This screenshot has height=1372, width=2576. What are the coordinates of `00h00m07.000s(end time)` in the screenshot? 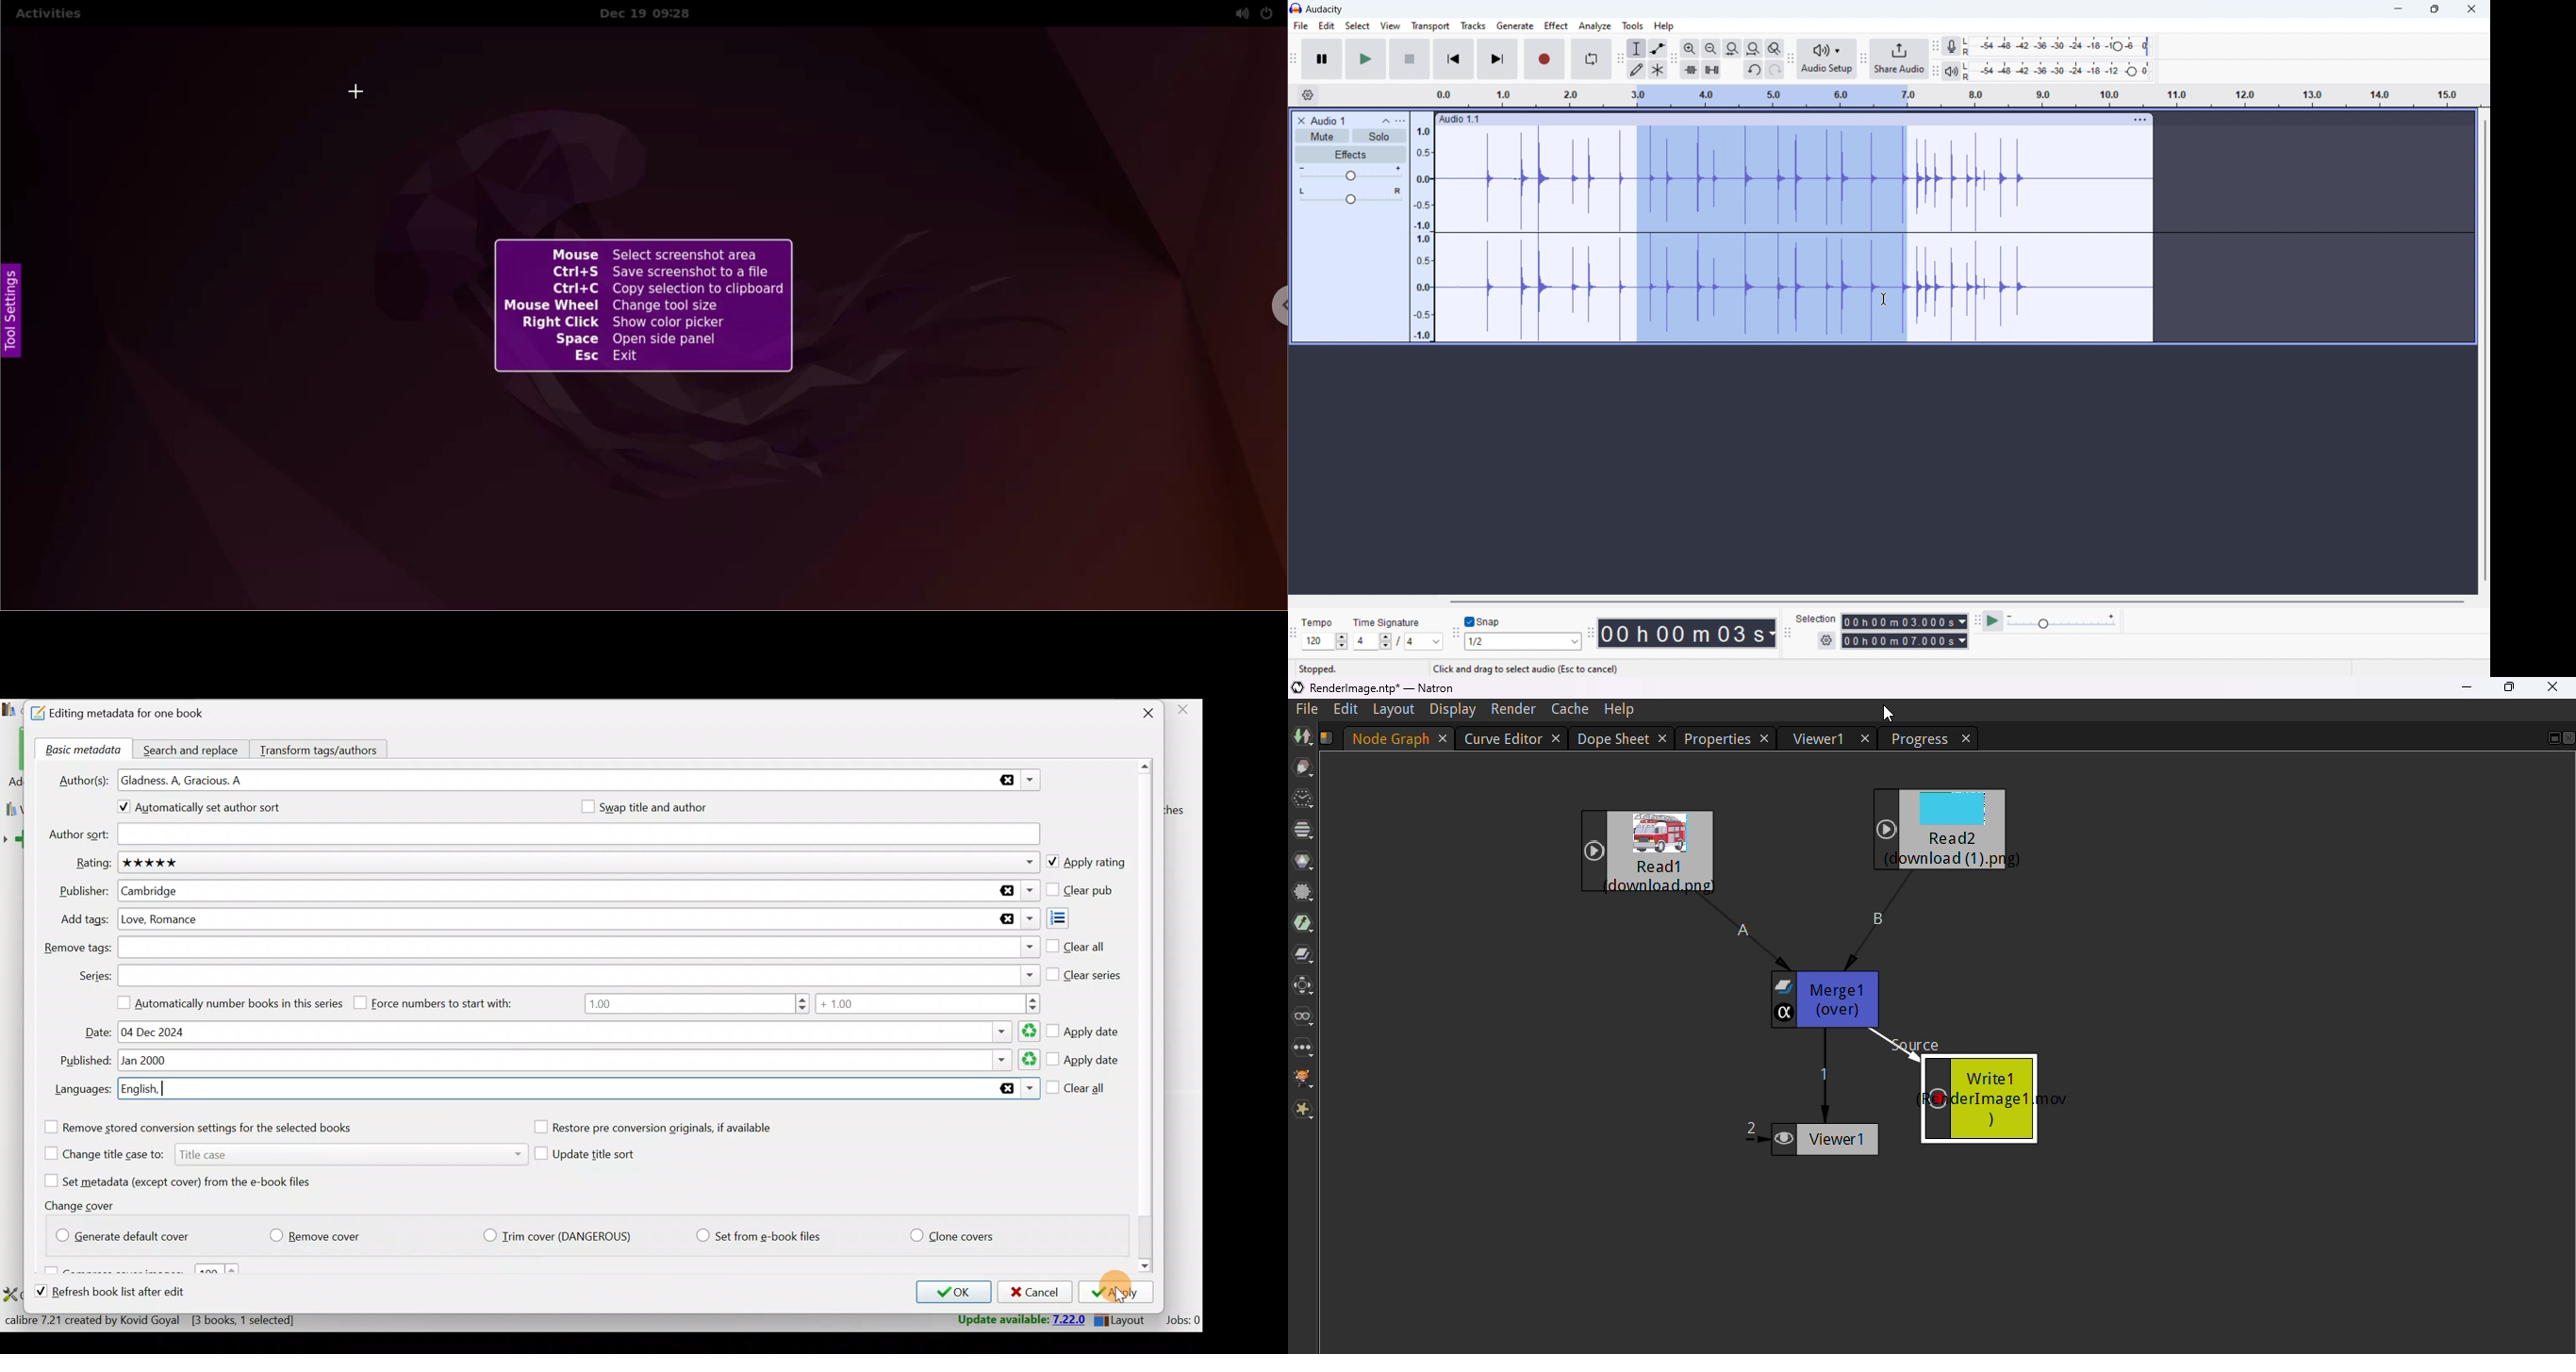 It's located at (1904, 641).